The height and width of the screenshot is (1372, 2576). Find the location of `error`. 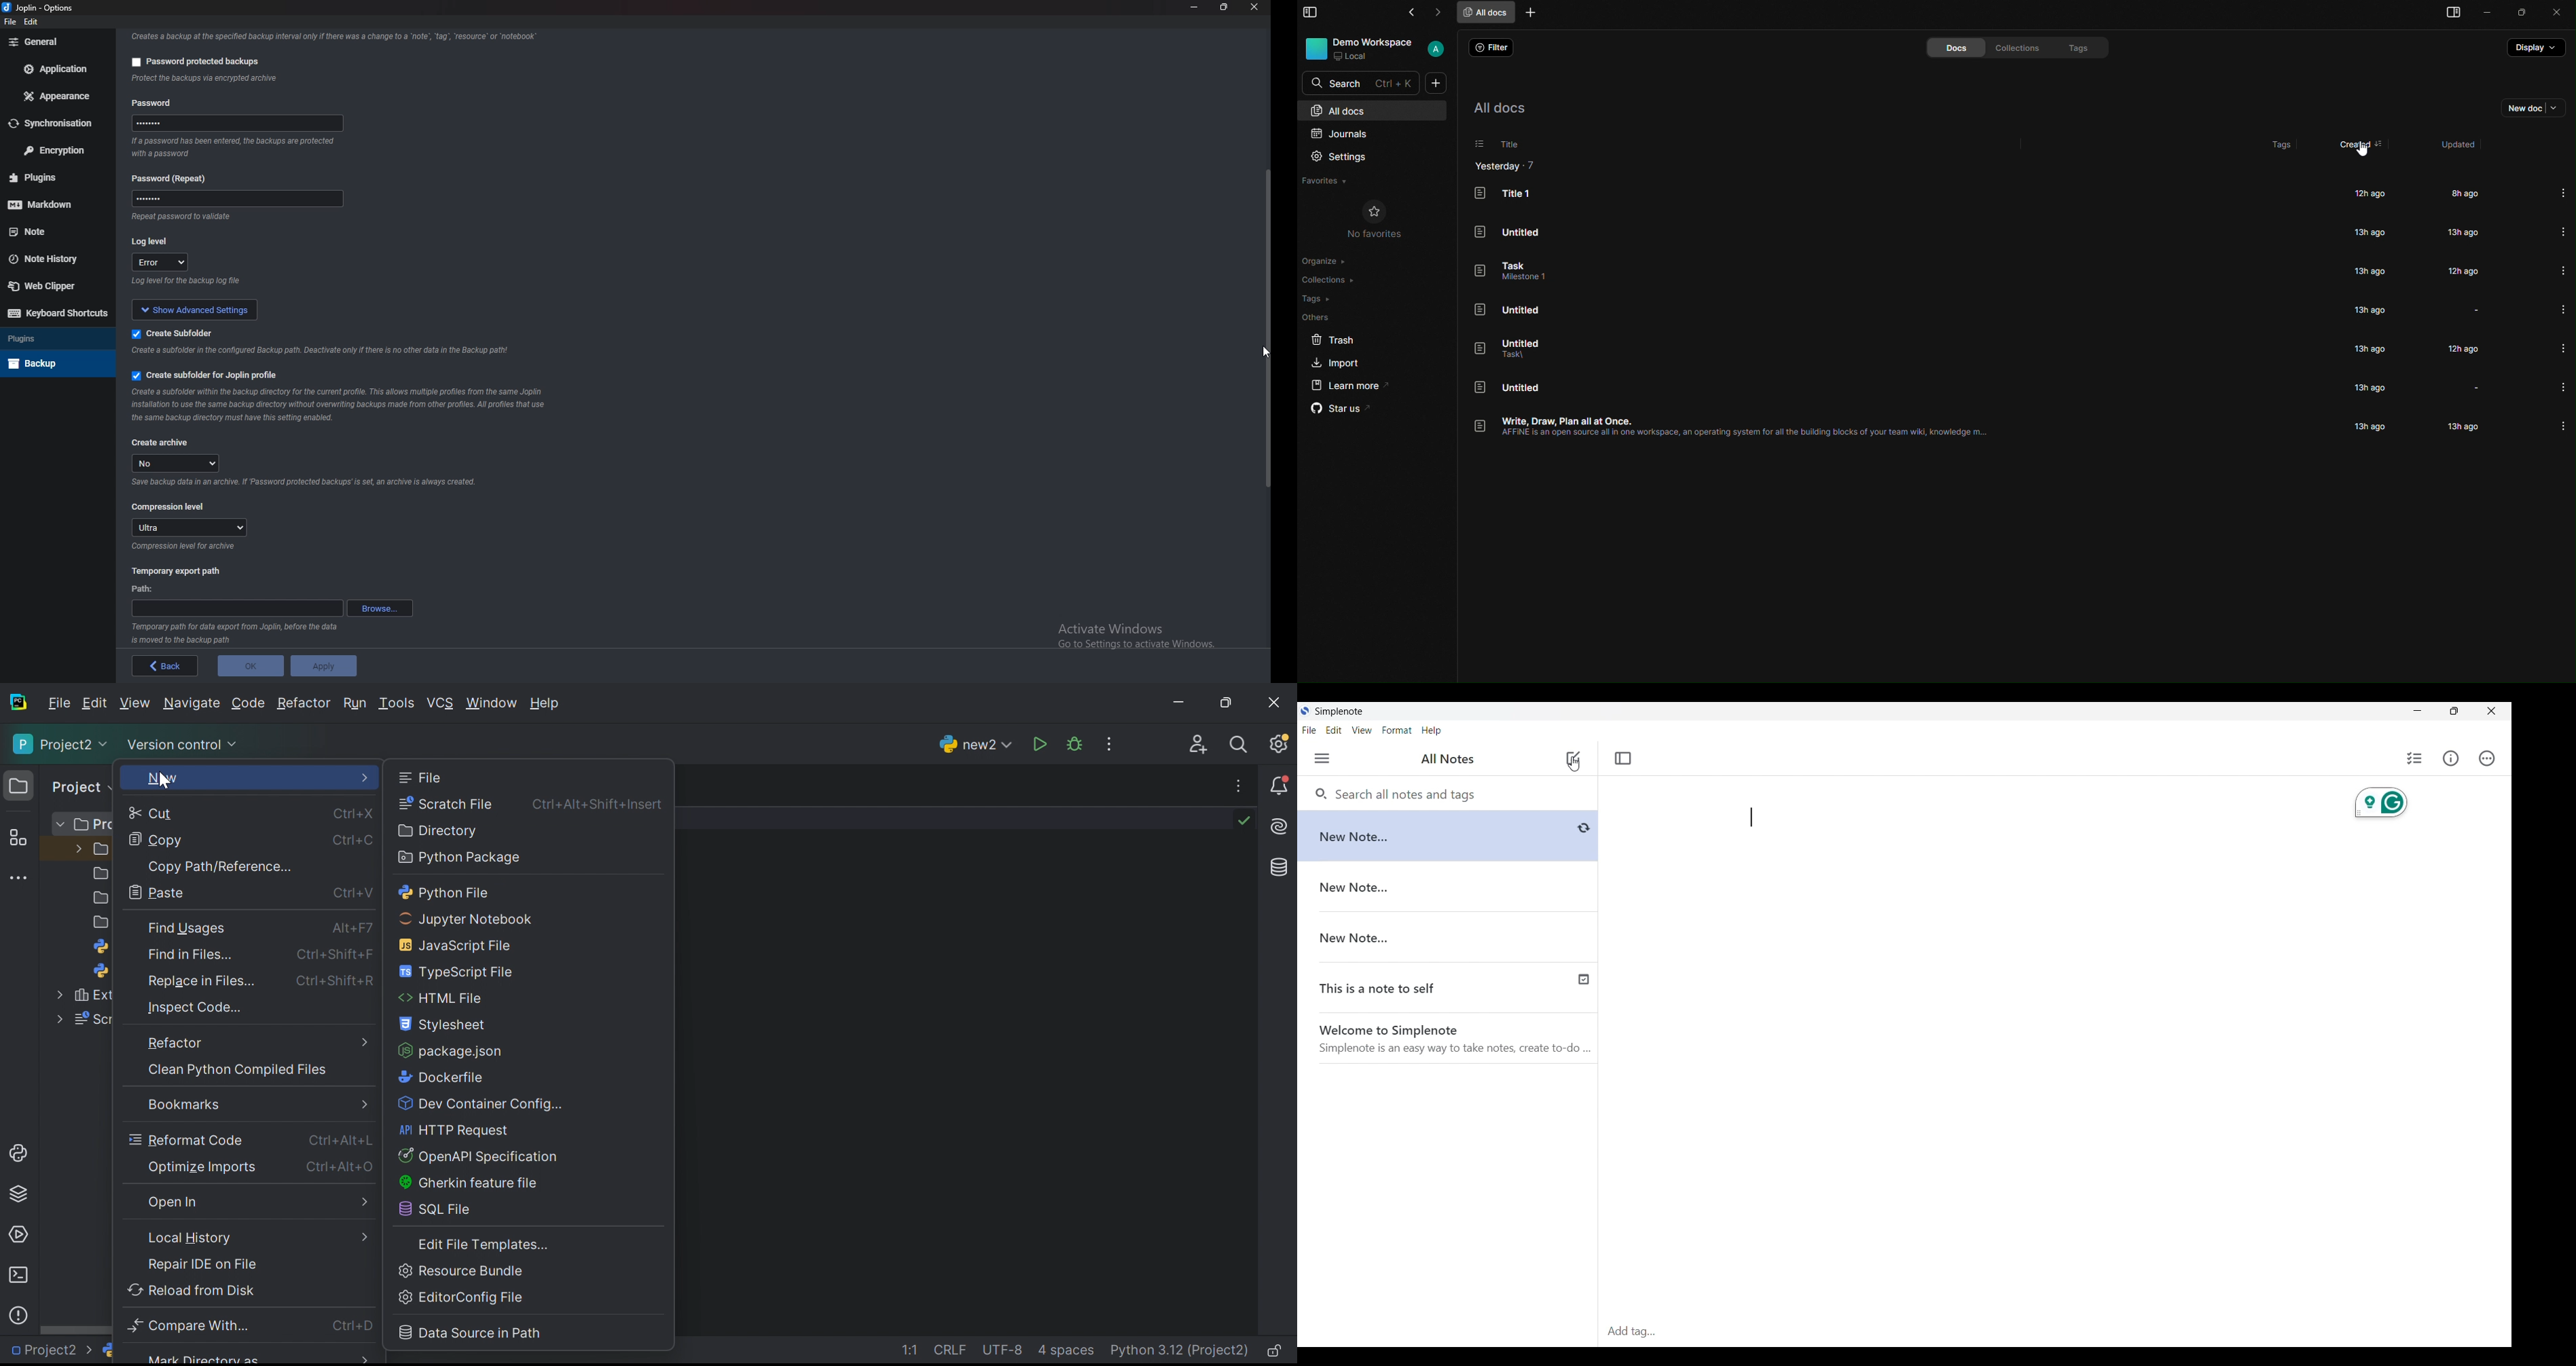

error is located at coordinates (162, 263).